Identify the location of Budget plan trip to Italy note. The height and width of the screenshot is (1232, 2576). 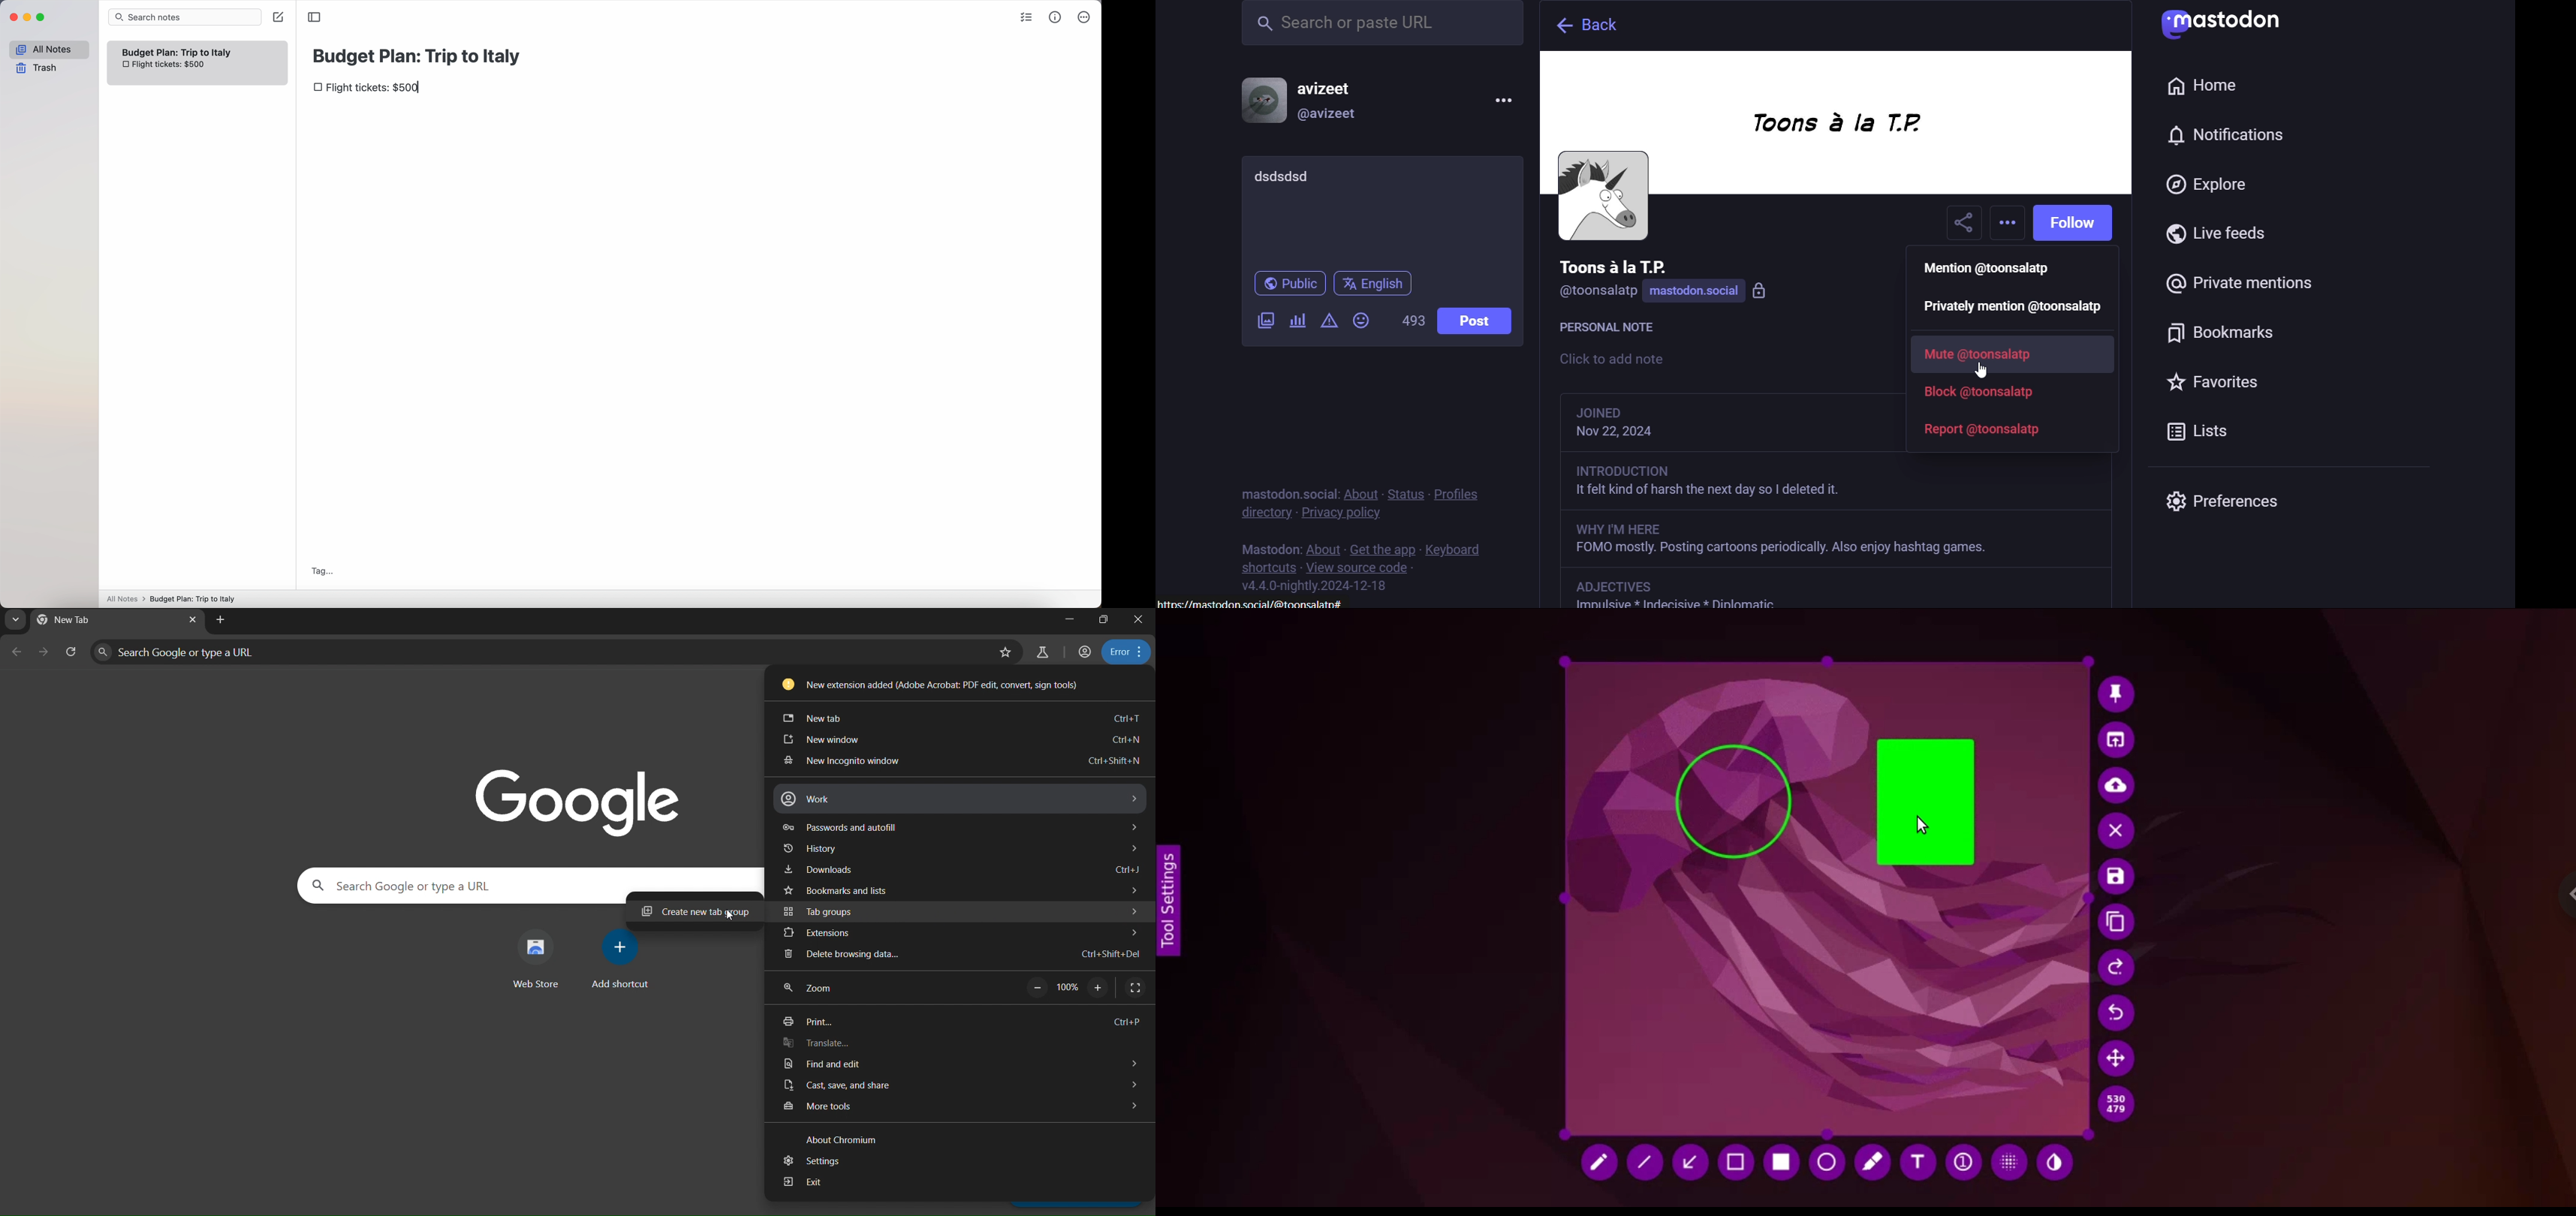
(178, 52).